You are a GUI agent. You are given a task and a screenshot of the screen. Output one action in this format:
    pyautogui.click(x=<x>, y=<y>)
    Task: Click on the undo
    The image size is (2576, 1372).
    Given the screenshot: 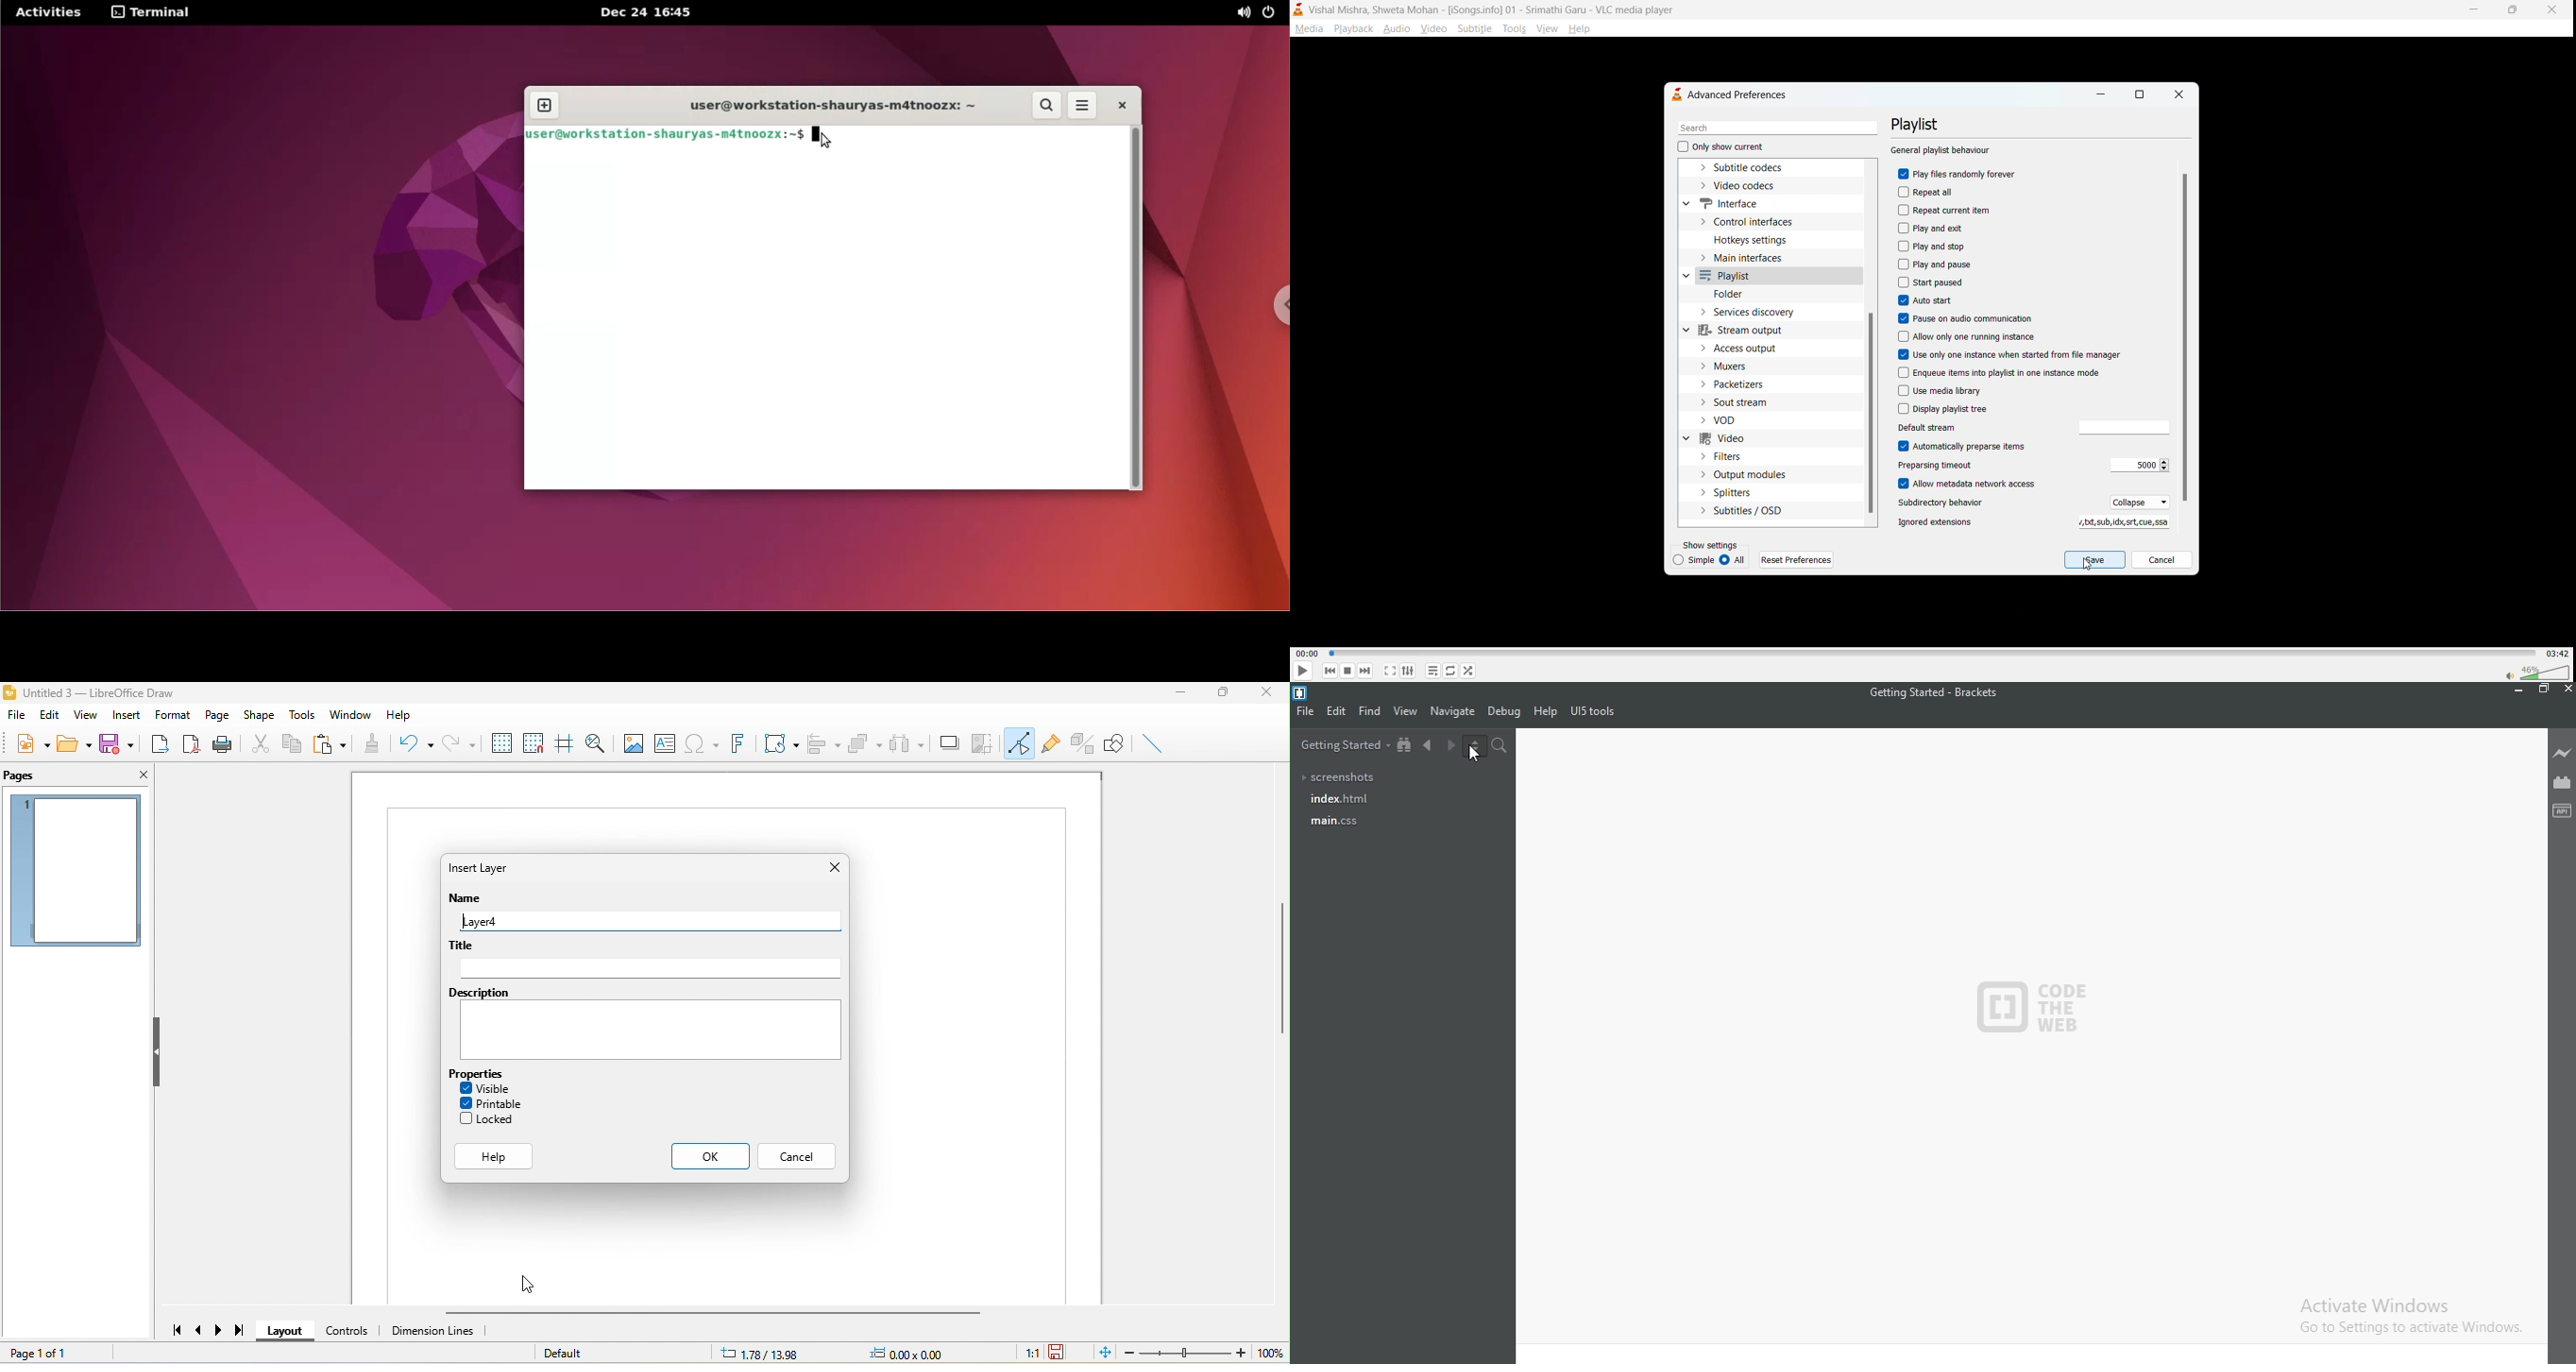 What is the action you would take?
    pyautogui.click(x=412, y=742)
    